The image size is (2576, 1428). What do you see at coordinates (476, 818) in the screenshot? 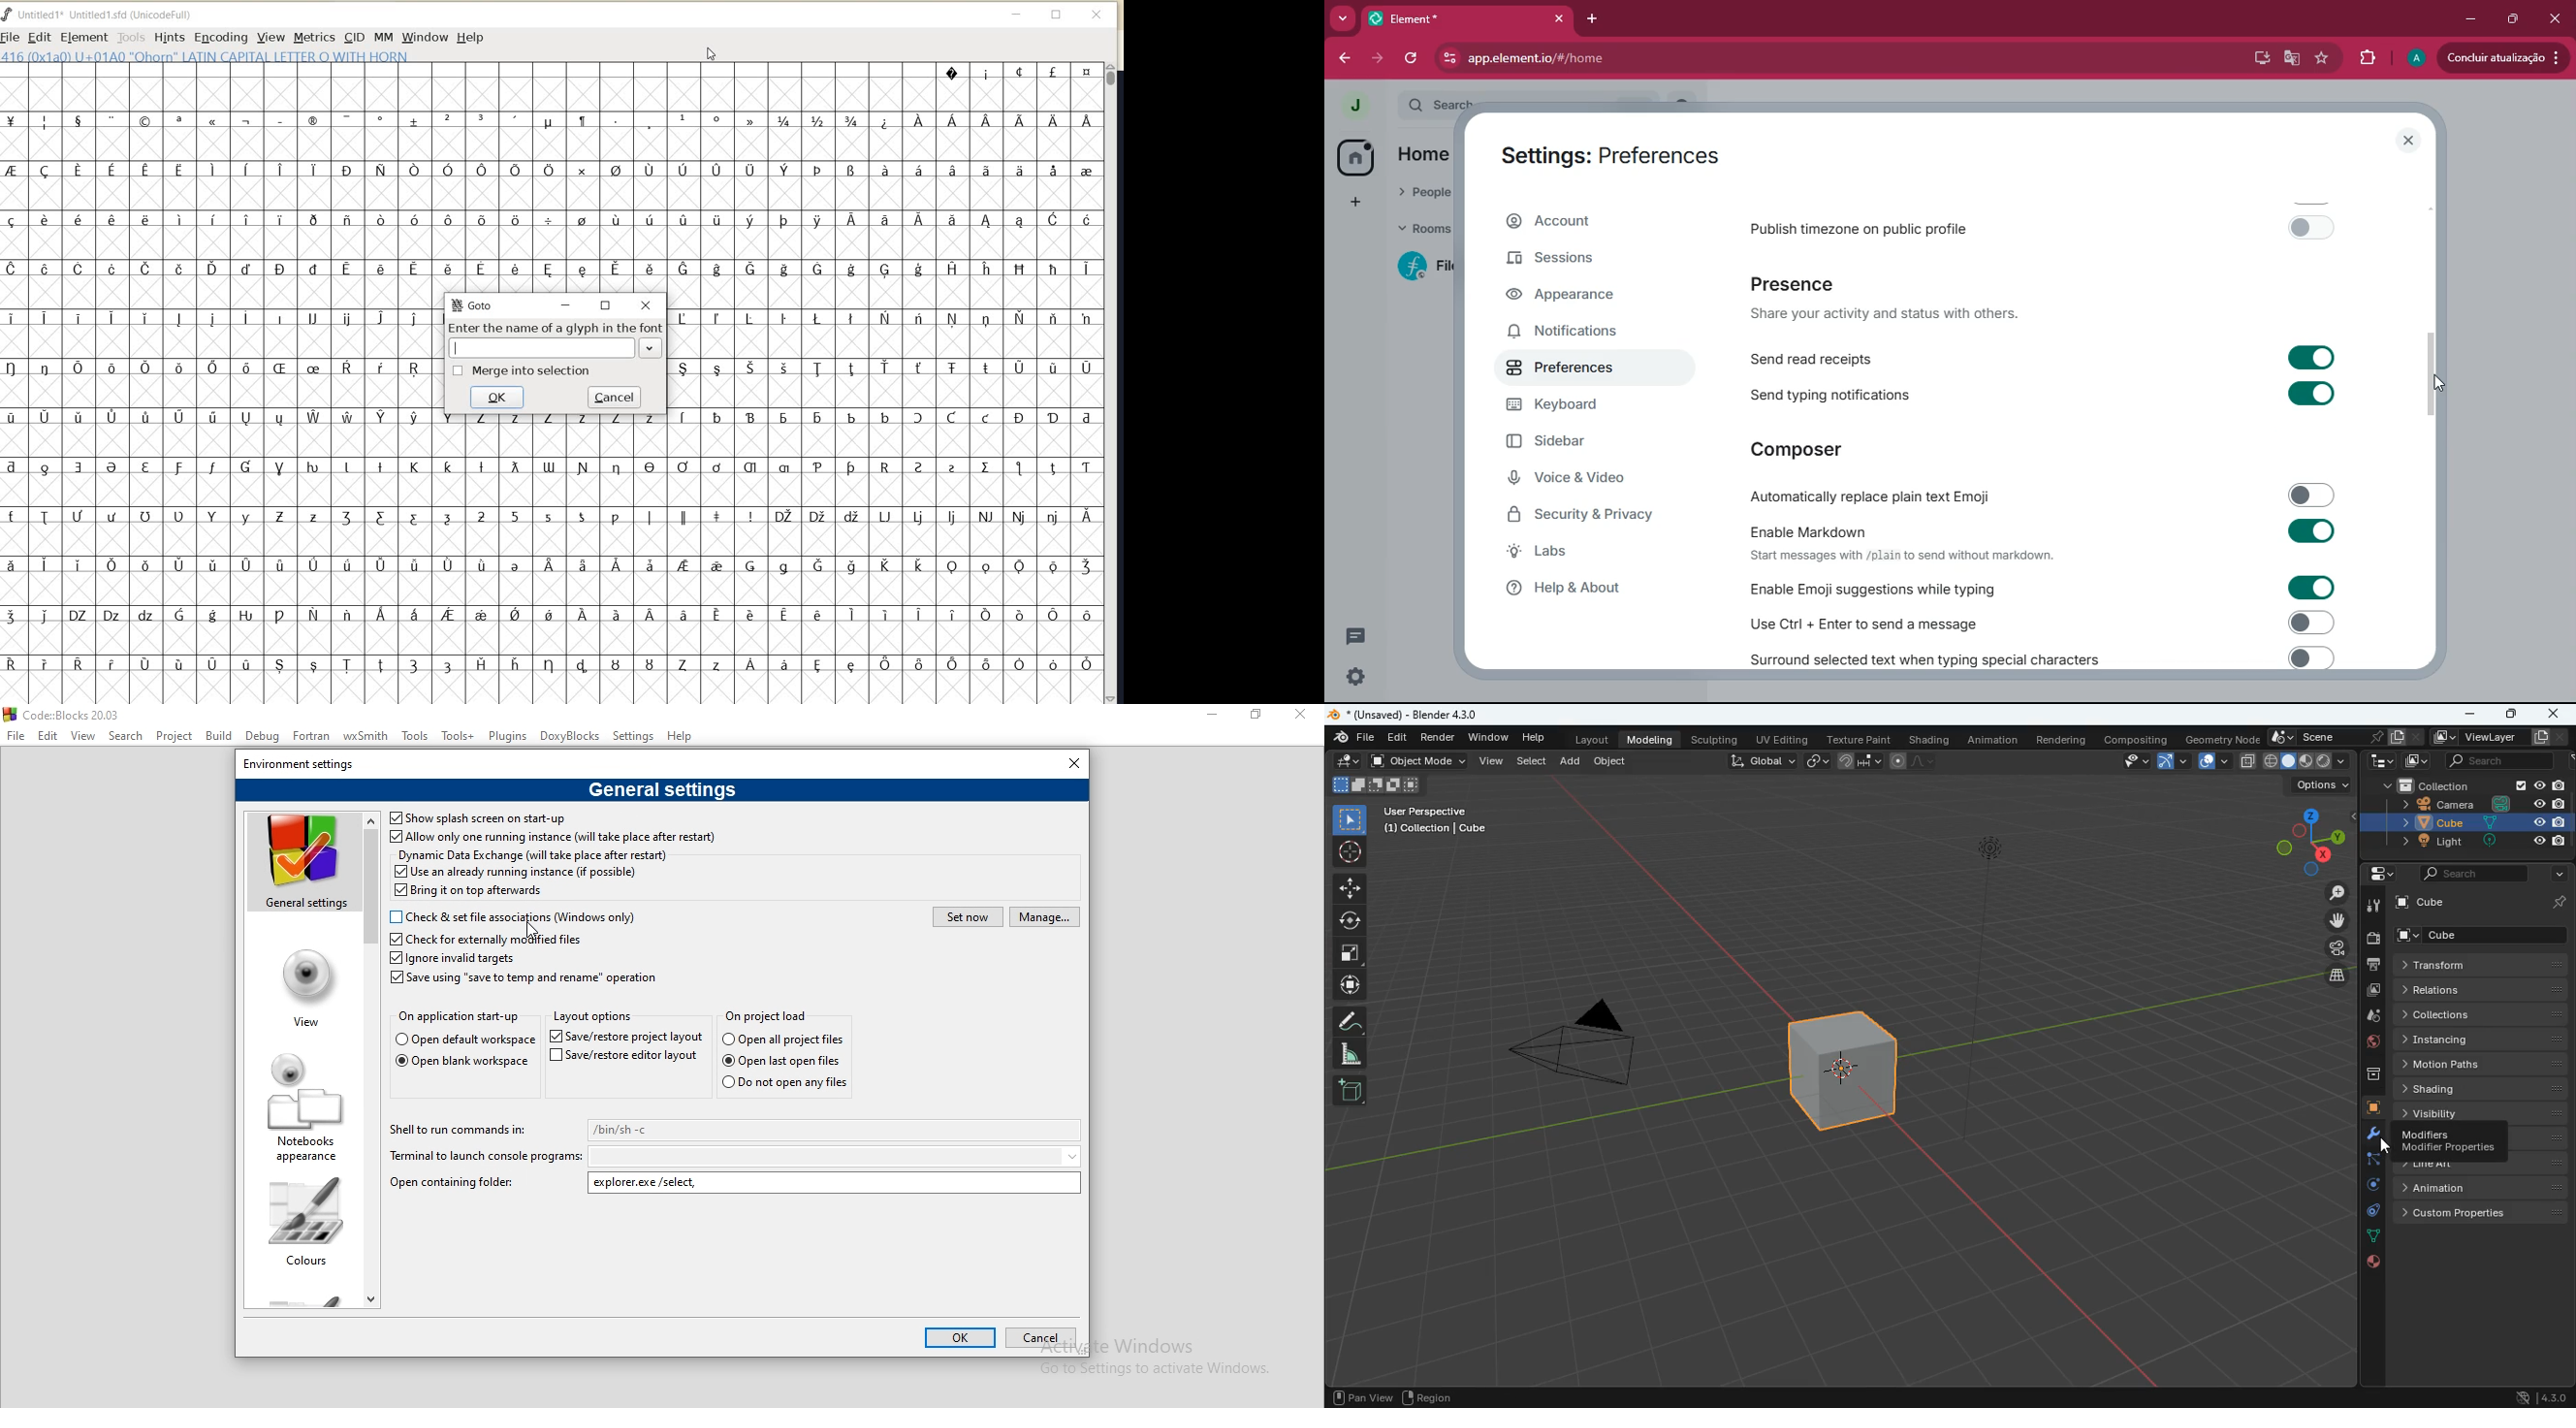
I see `Show splash screen on start-up` at bounding box center [476, 818].